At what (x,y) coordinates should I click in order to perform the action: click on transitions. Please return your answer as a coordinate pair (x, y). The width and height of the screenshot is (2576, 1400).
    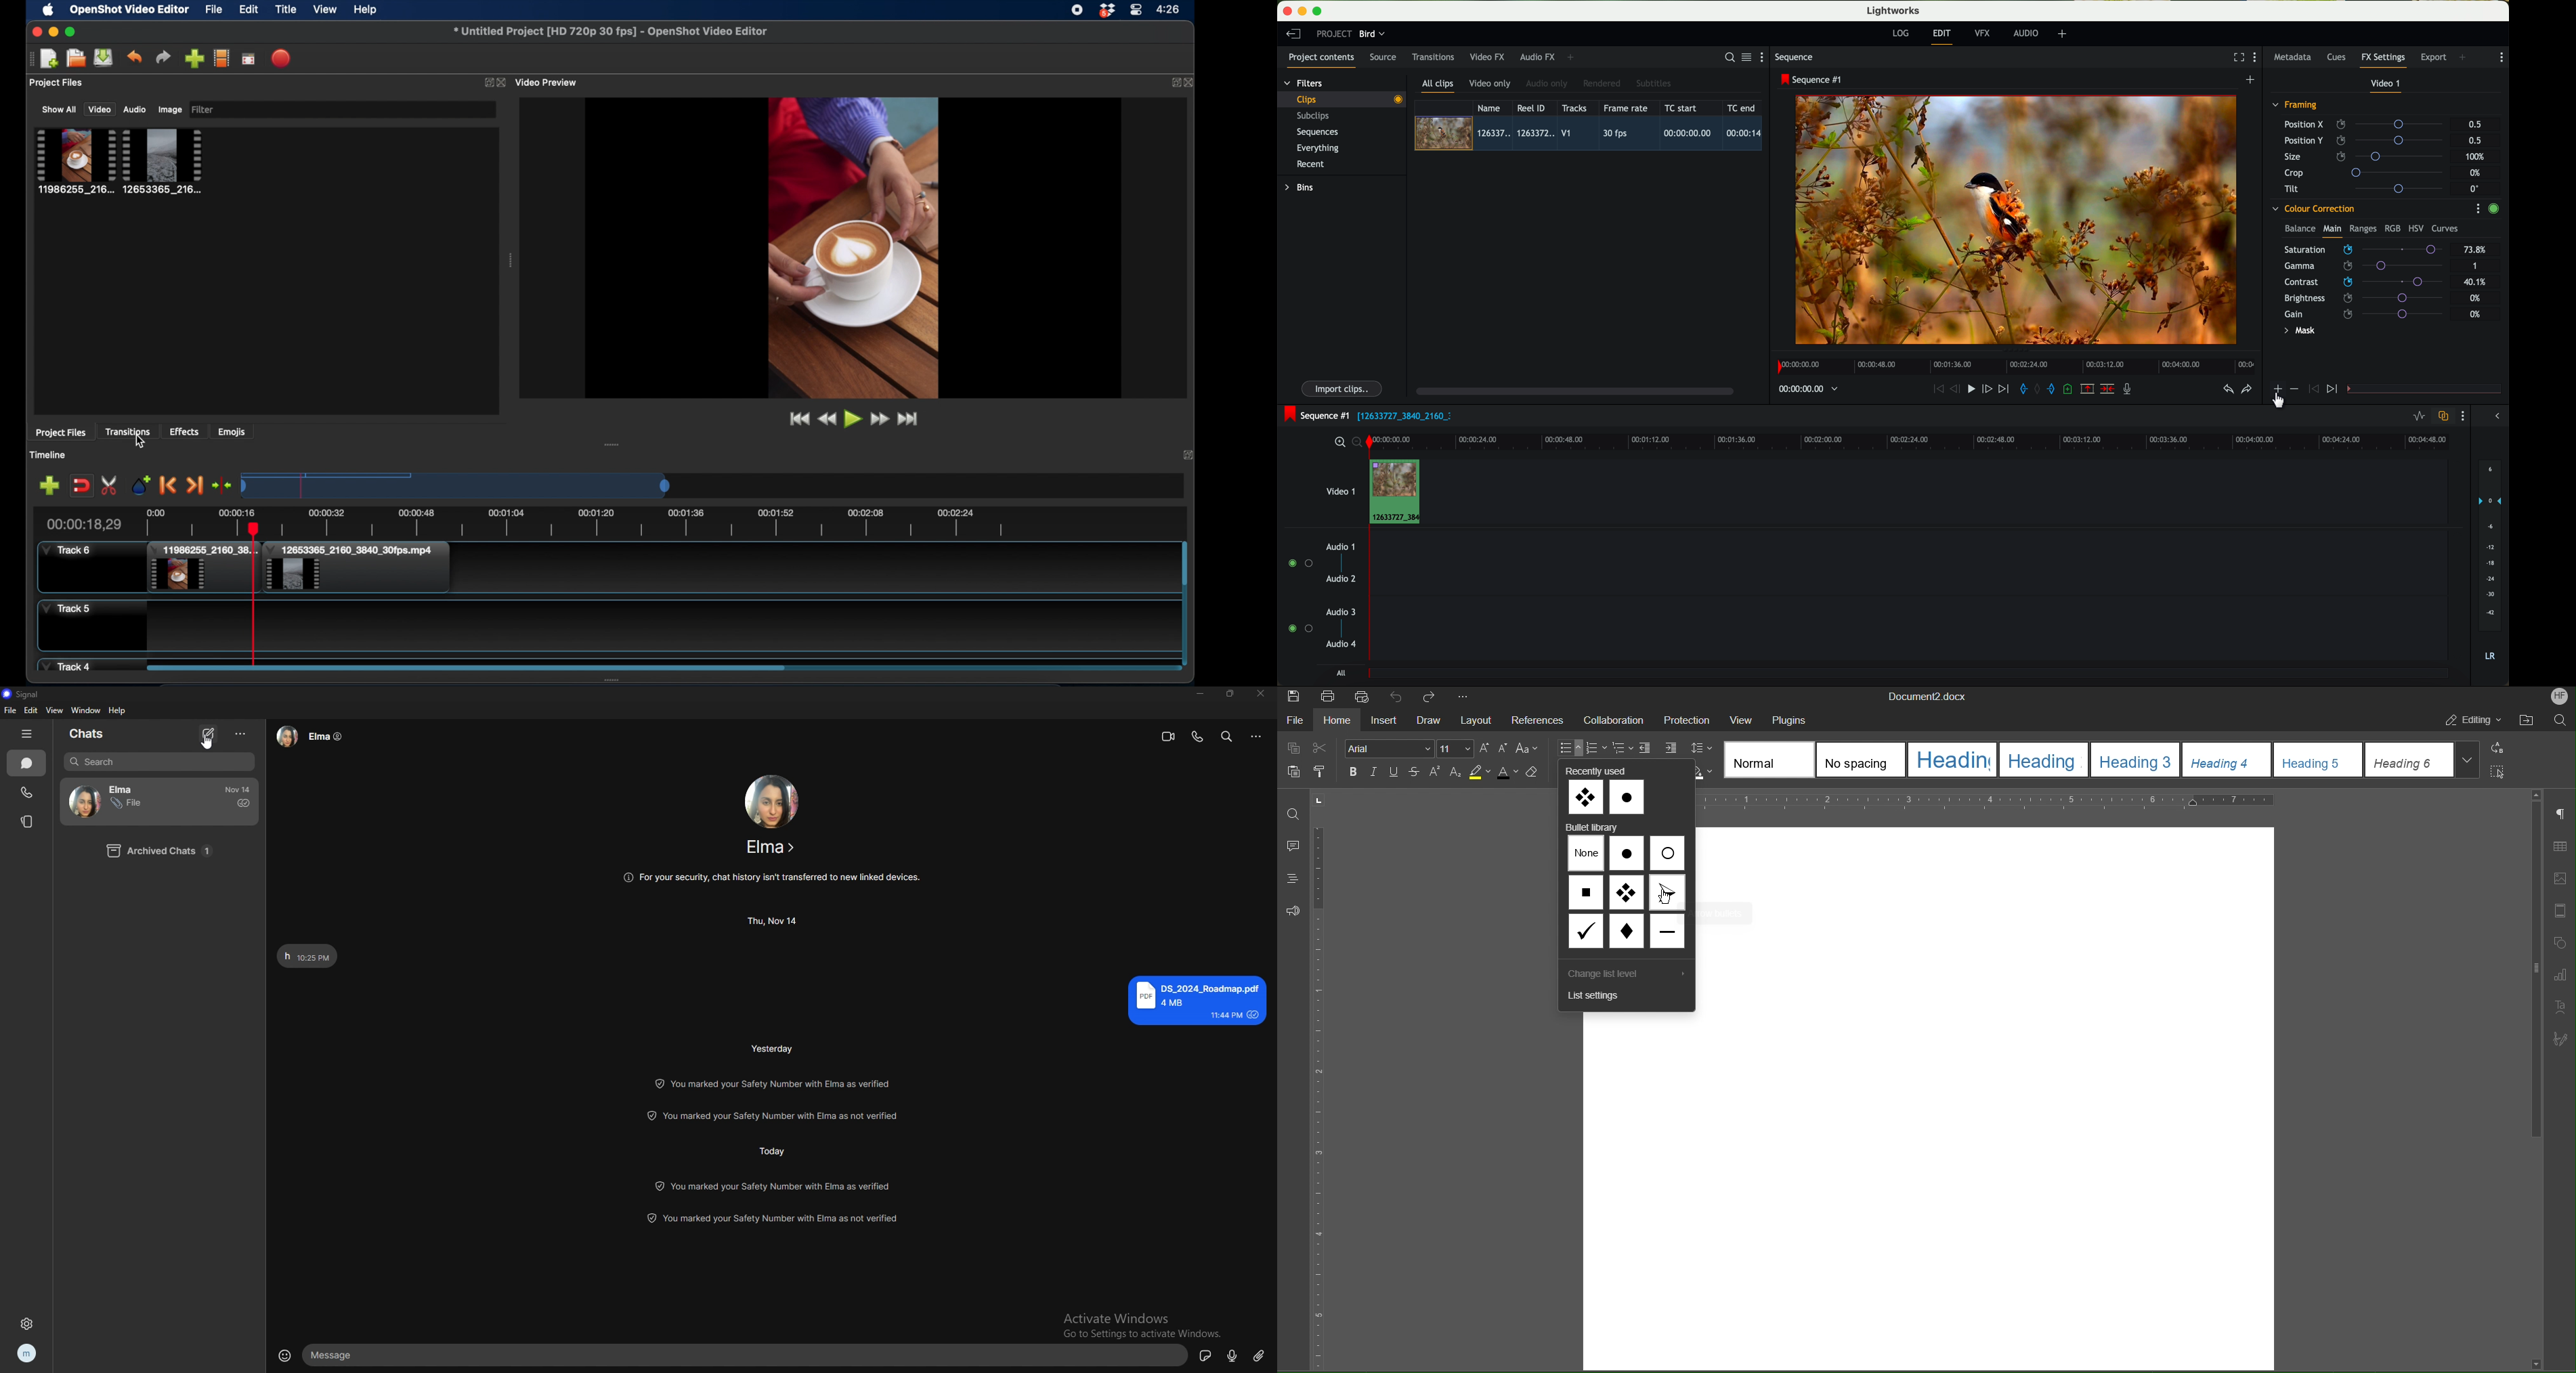
    Looking at the image, I should click on (129, 432).